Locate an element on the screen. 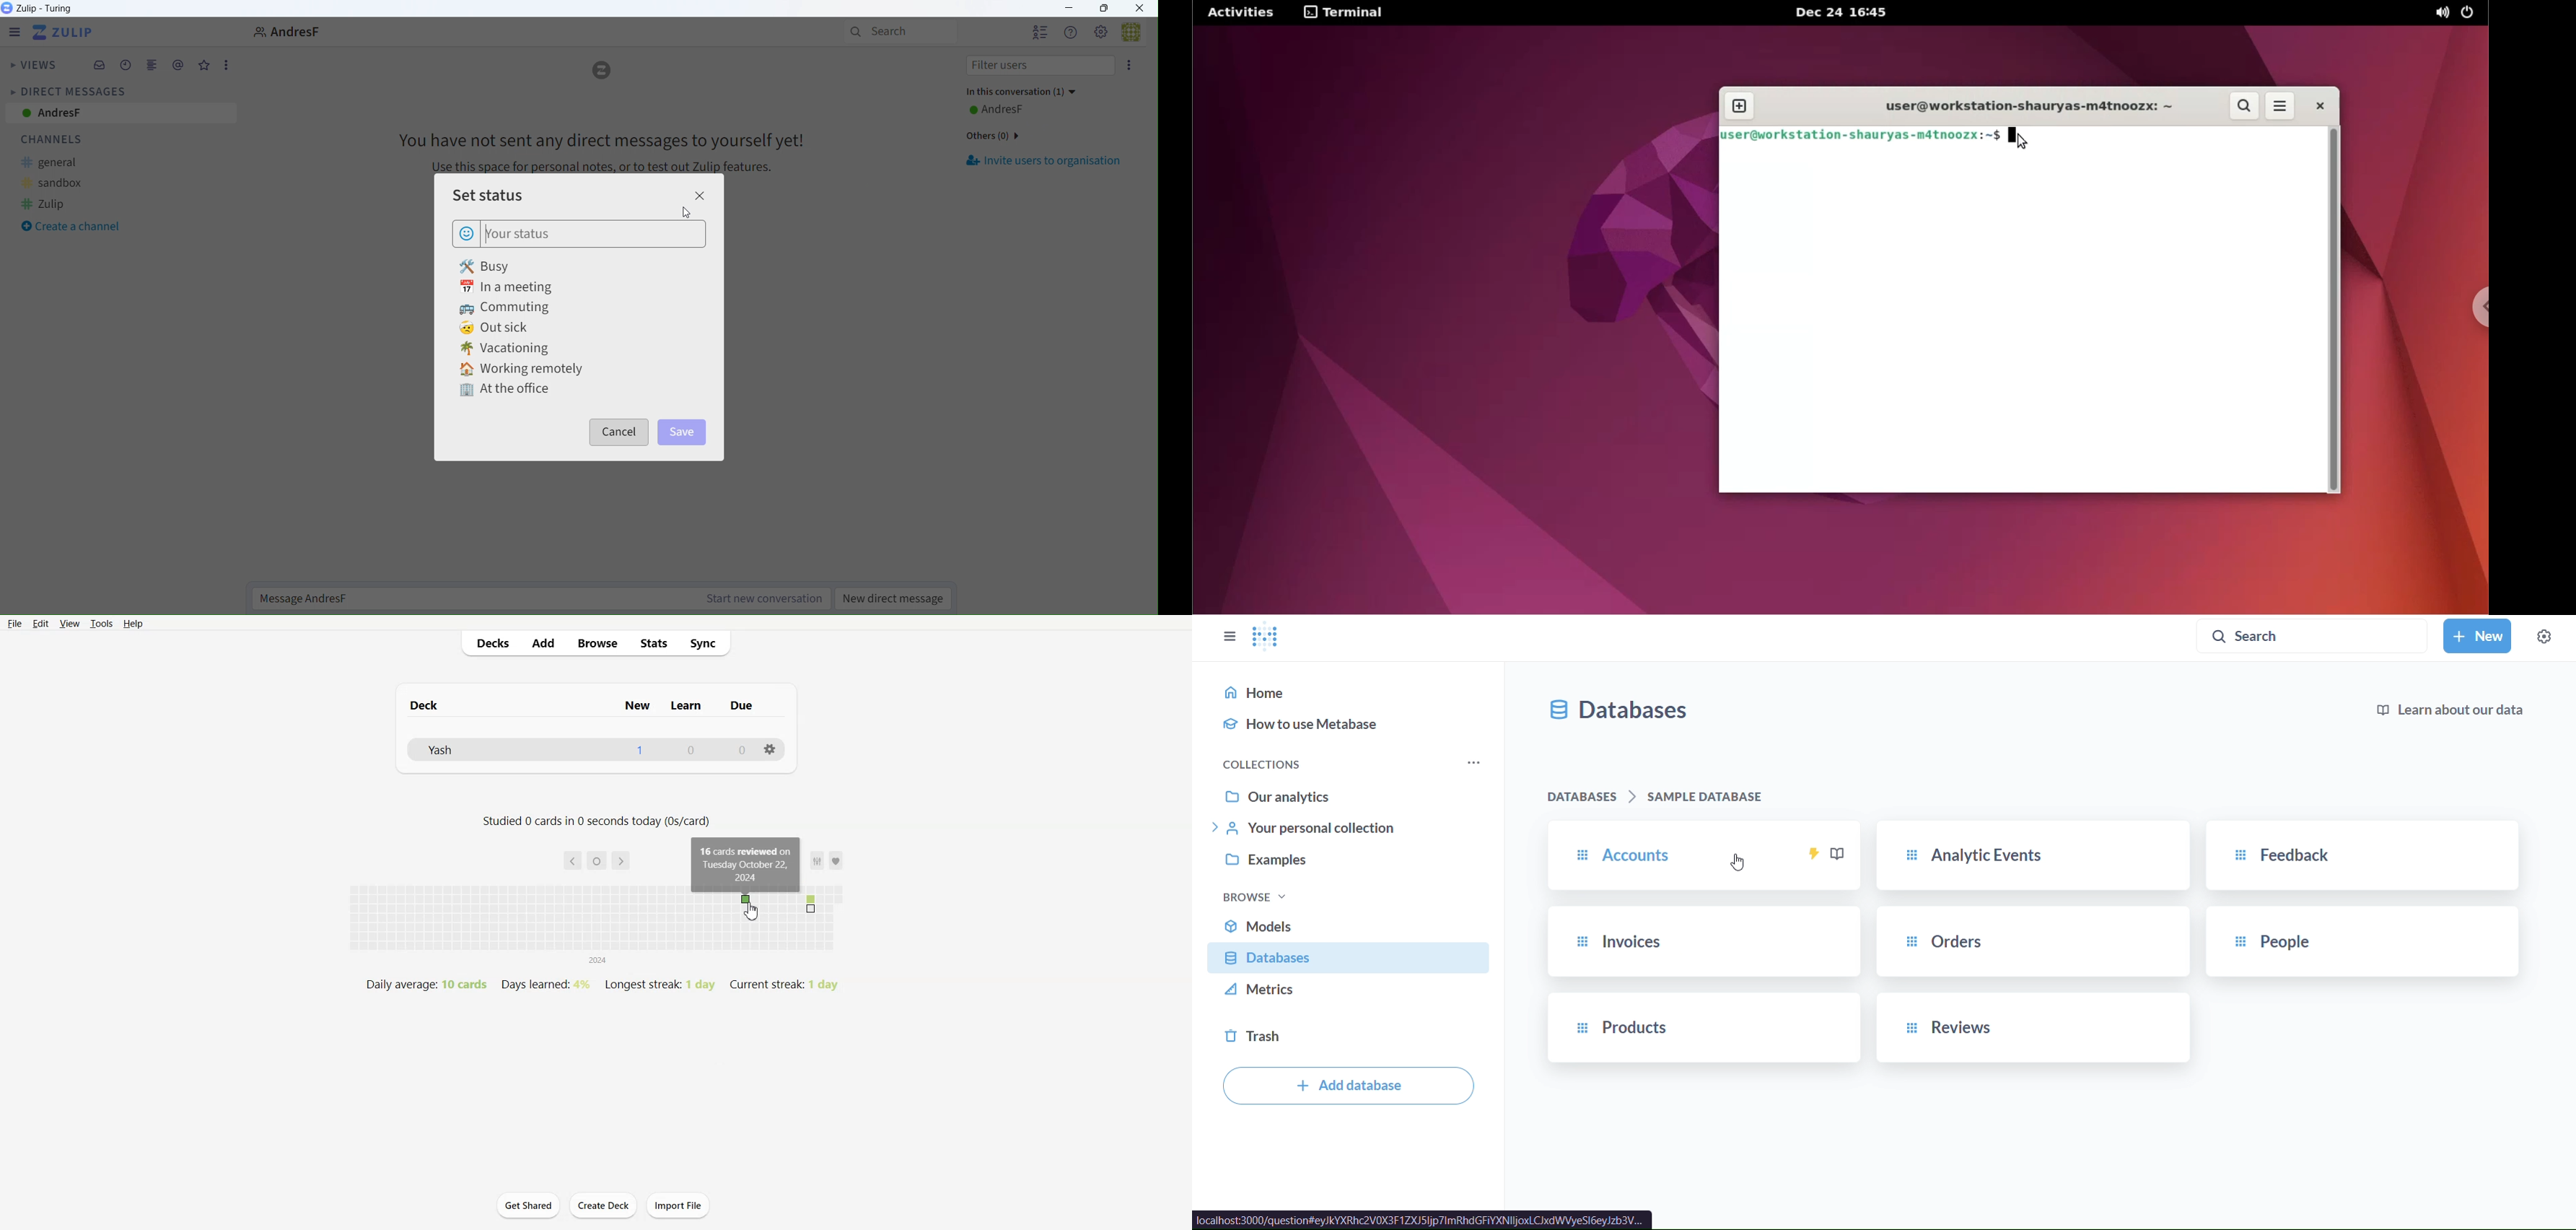  Zulip is located at coordinates (66, 33).